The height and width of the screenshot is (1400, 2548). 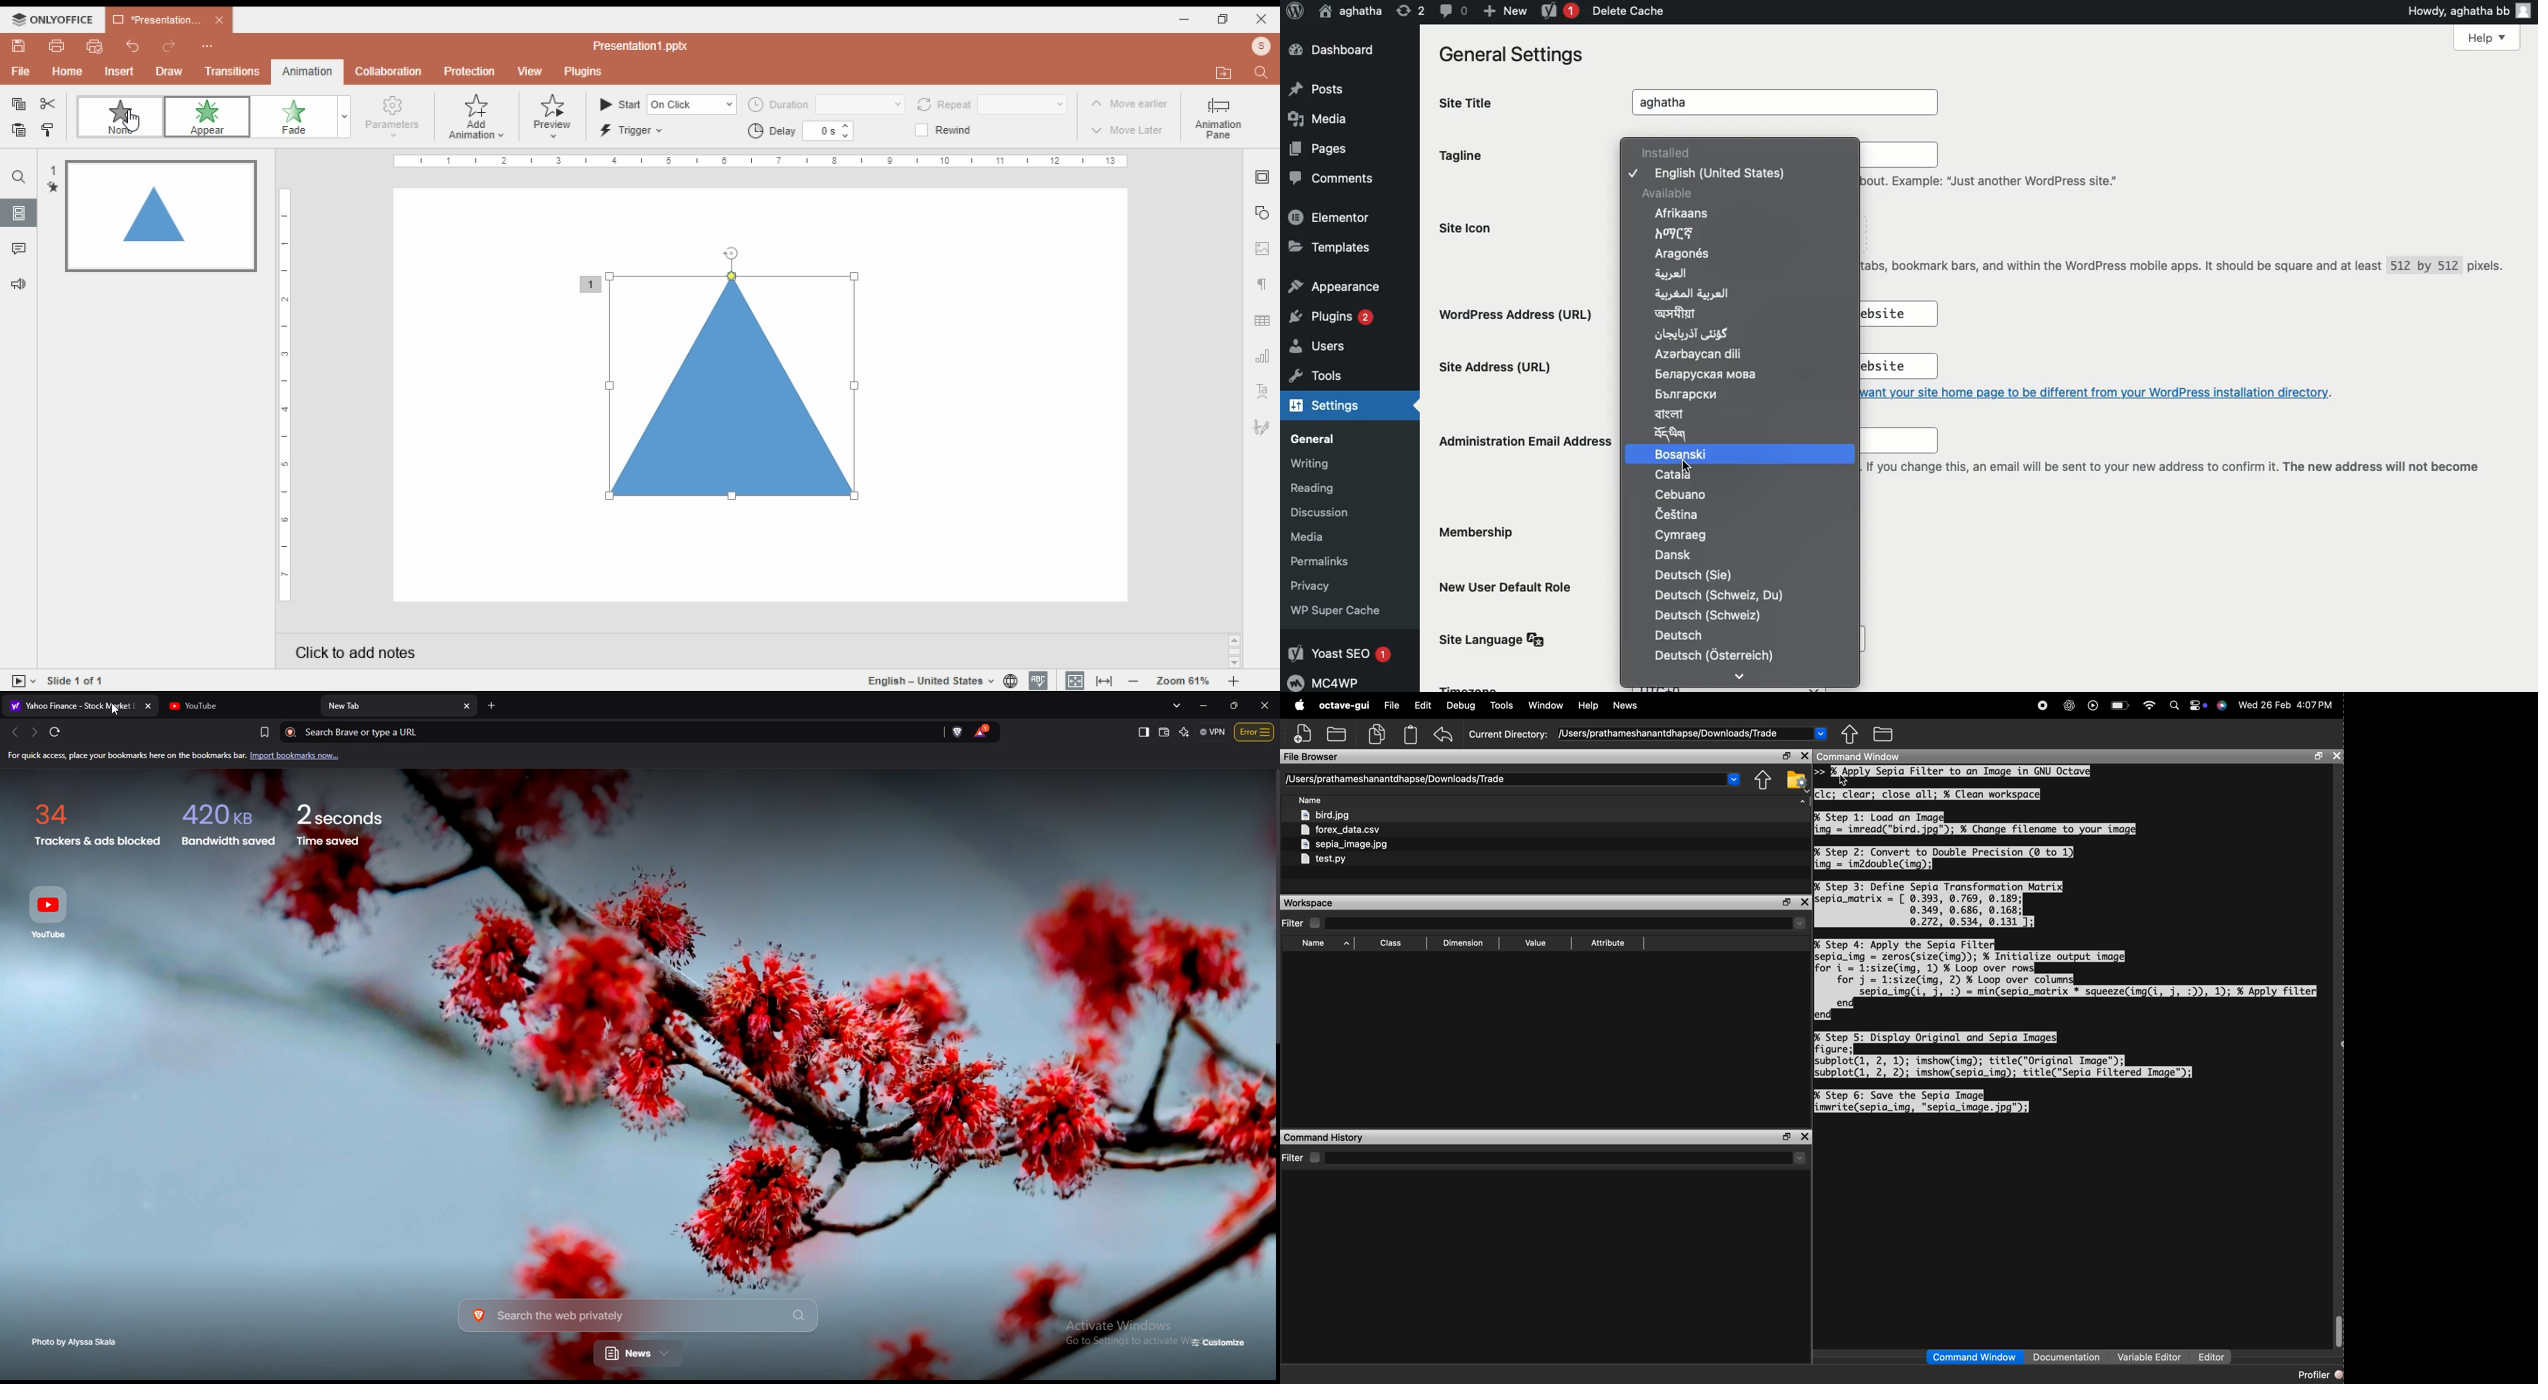 What do you see at coordinates (645, 45) in the screenshot?
I see `title` at bounding box center [645, 45].